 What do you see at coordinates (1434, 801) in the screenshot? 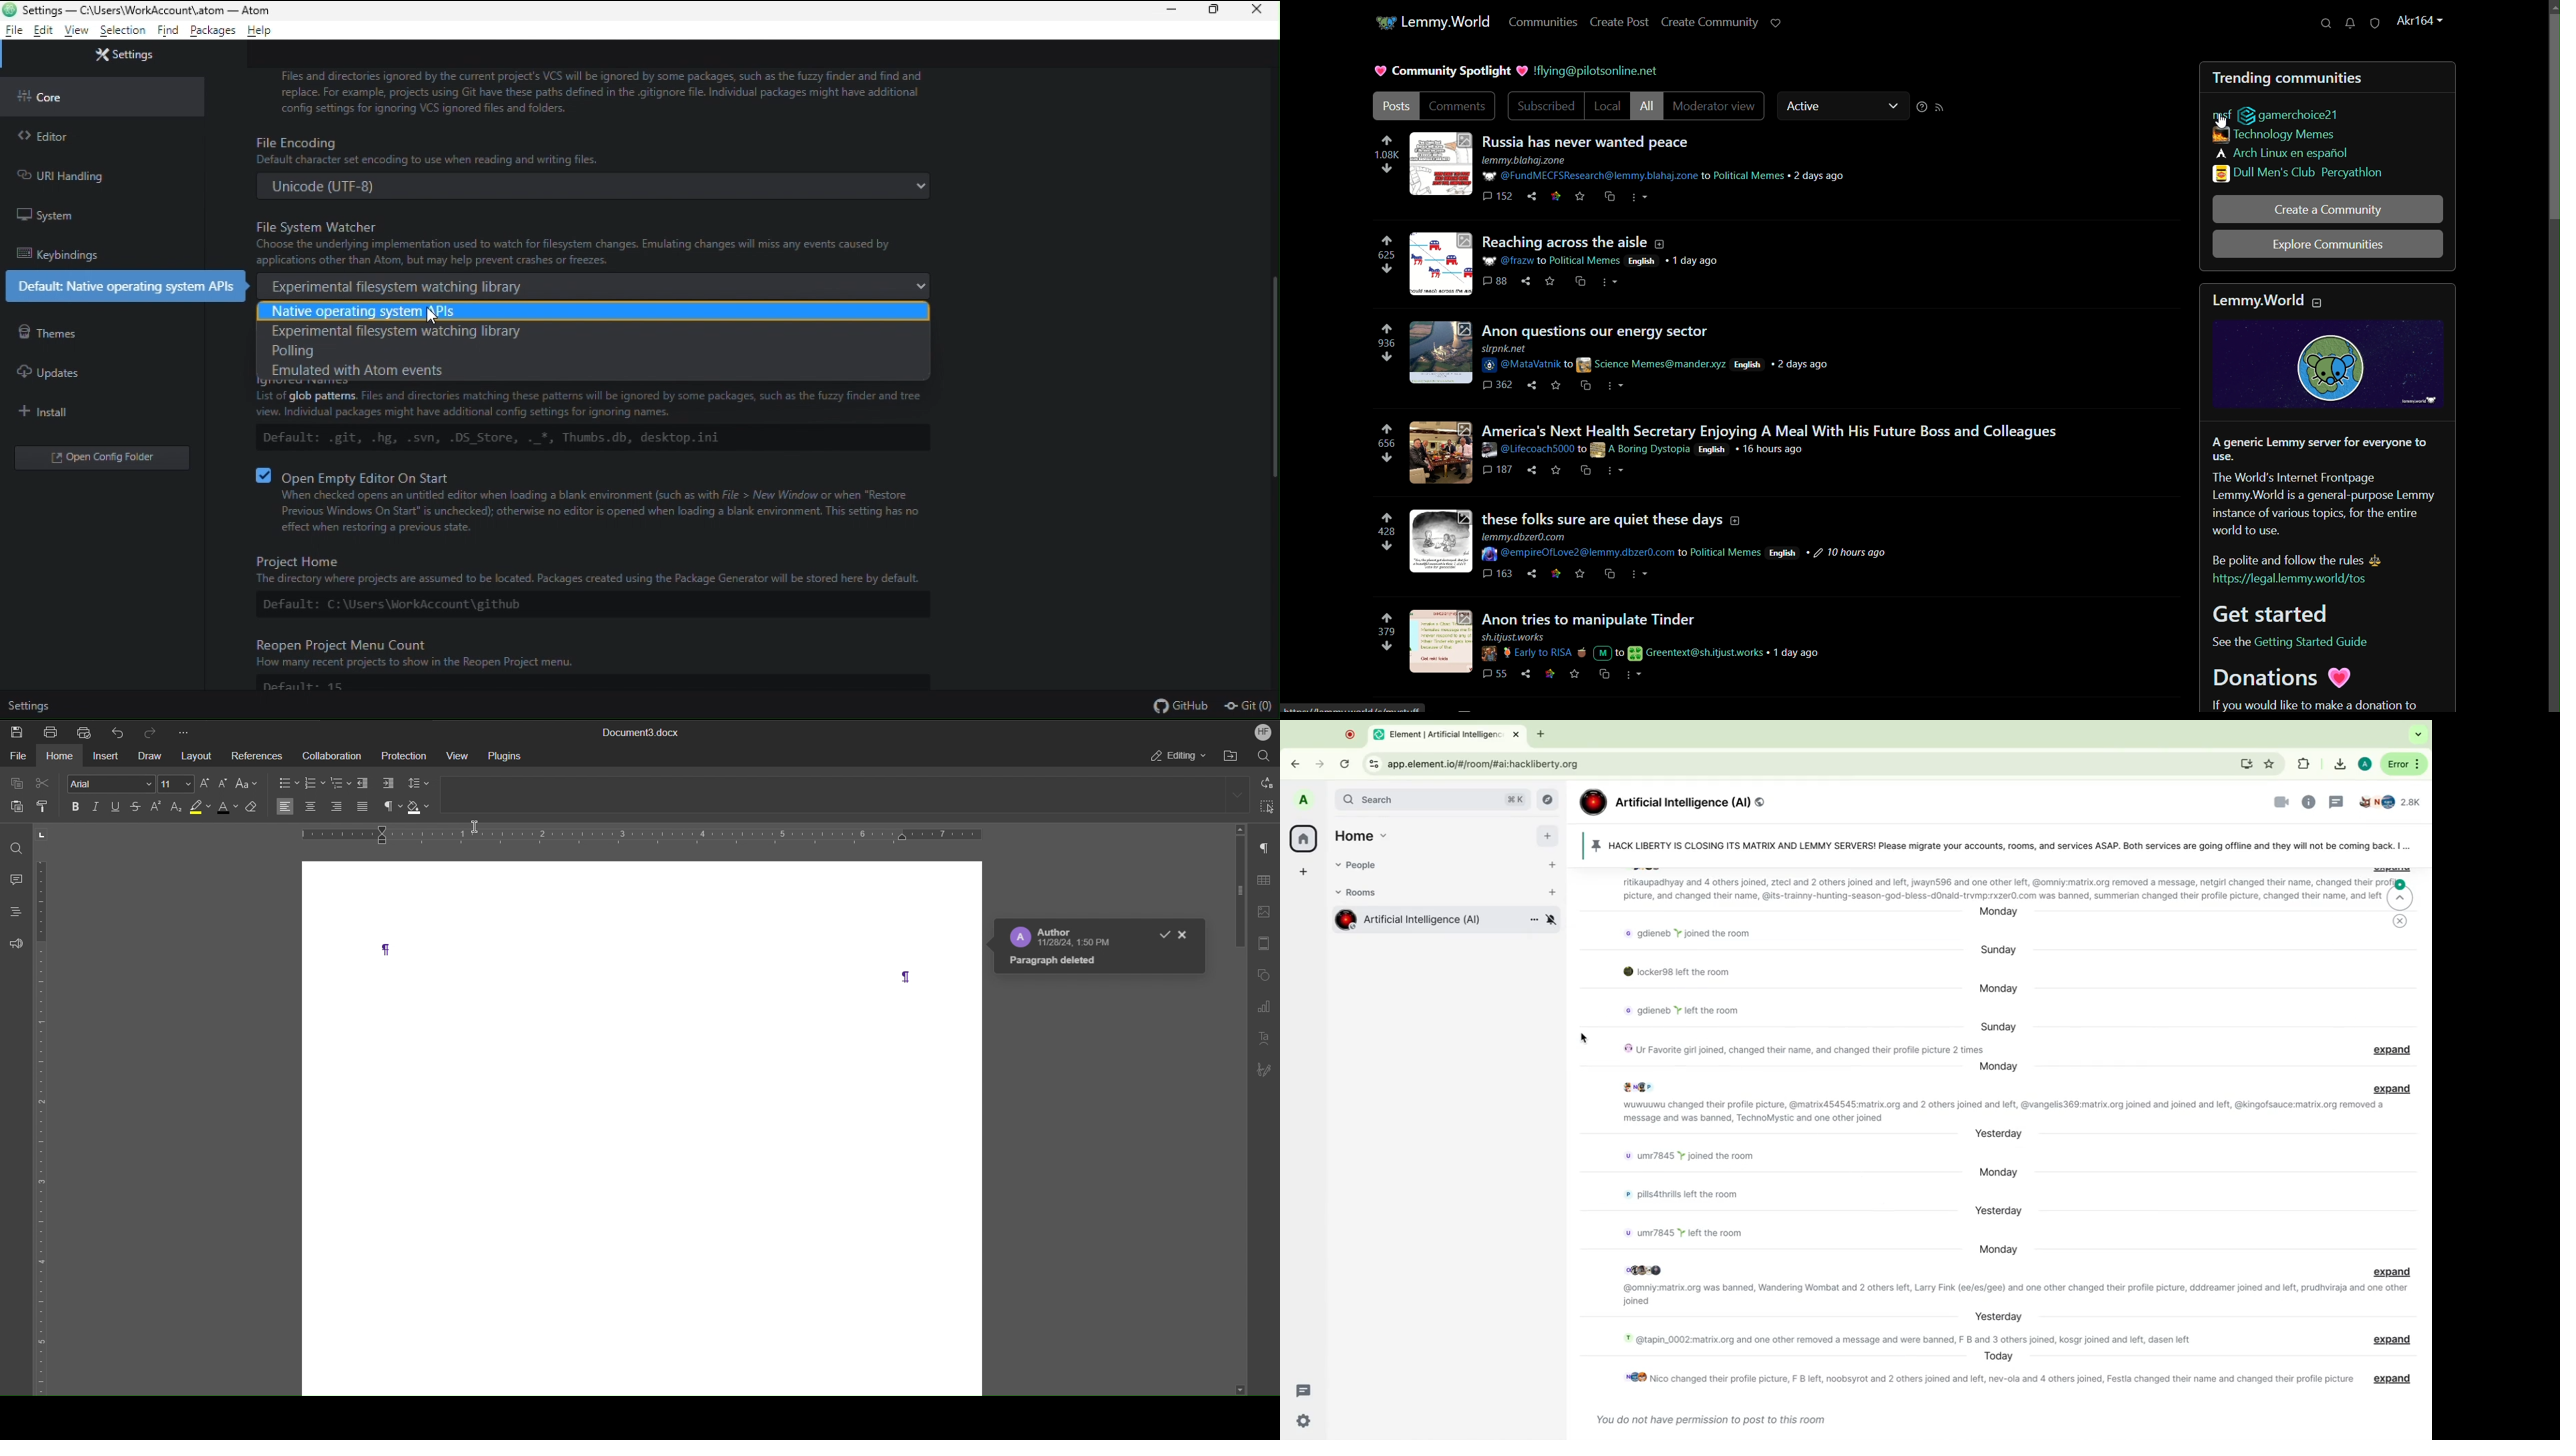
I see `search` at bounding box center [1434, 801].